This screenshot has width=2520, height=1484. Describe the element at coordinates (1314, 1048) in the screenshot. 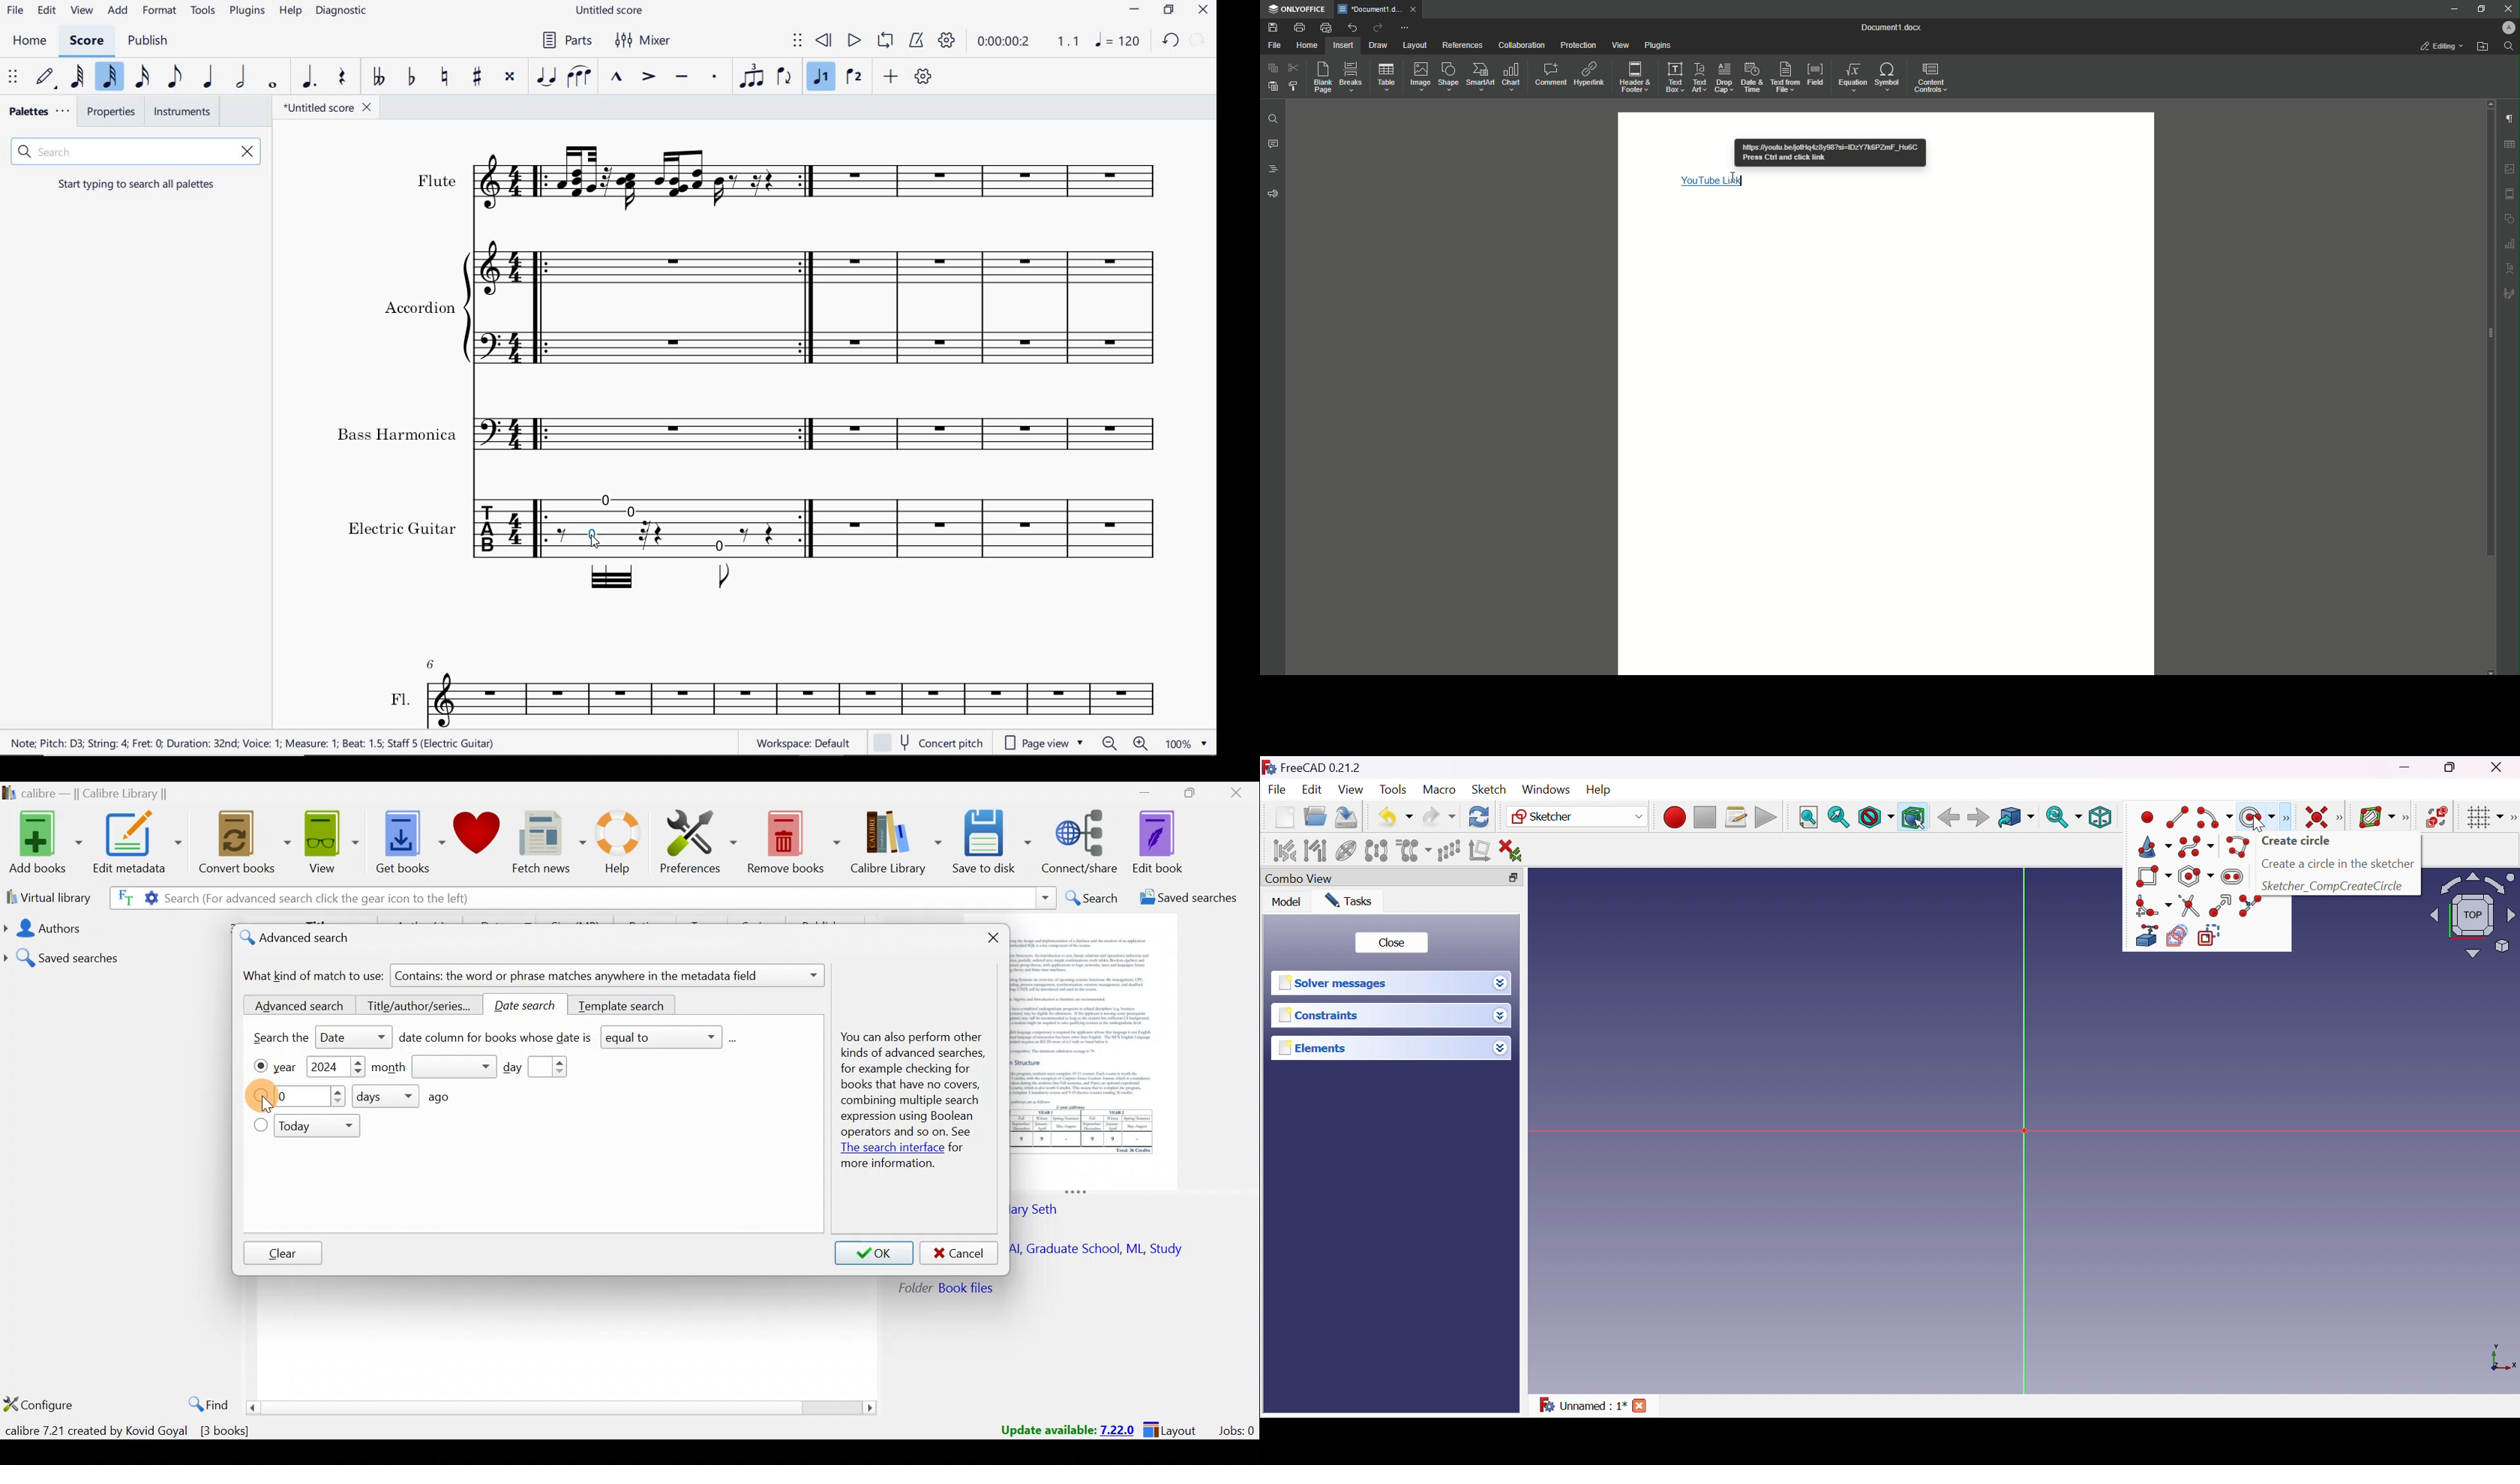

I see `Elements` at that location.